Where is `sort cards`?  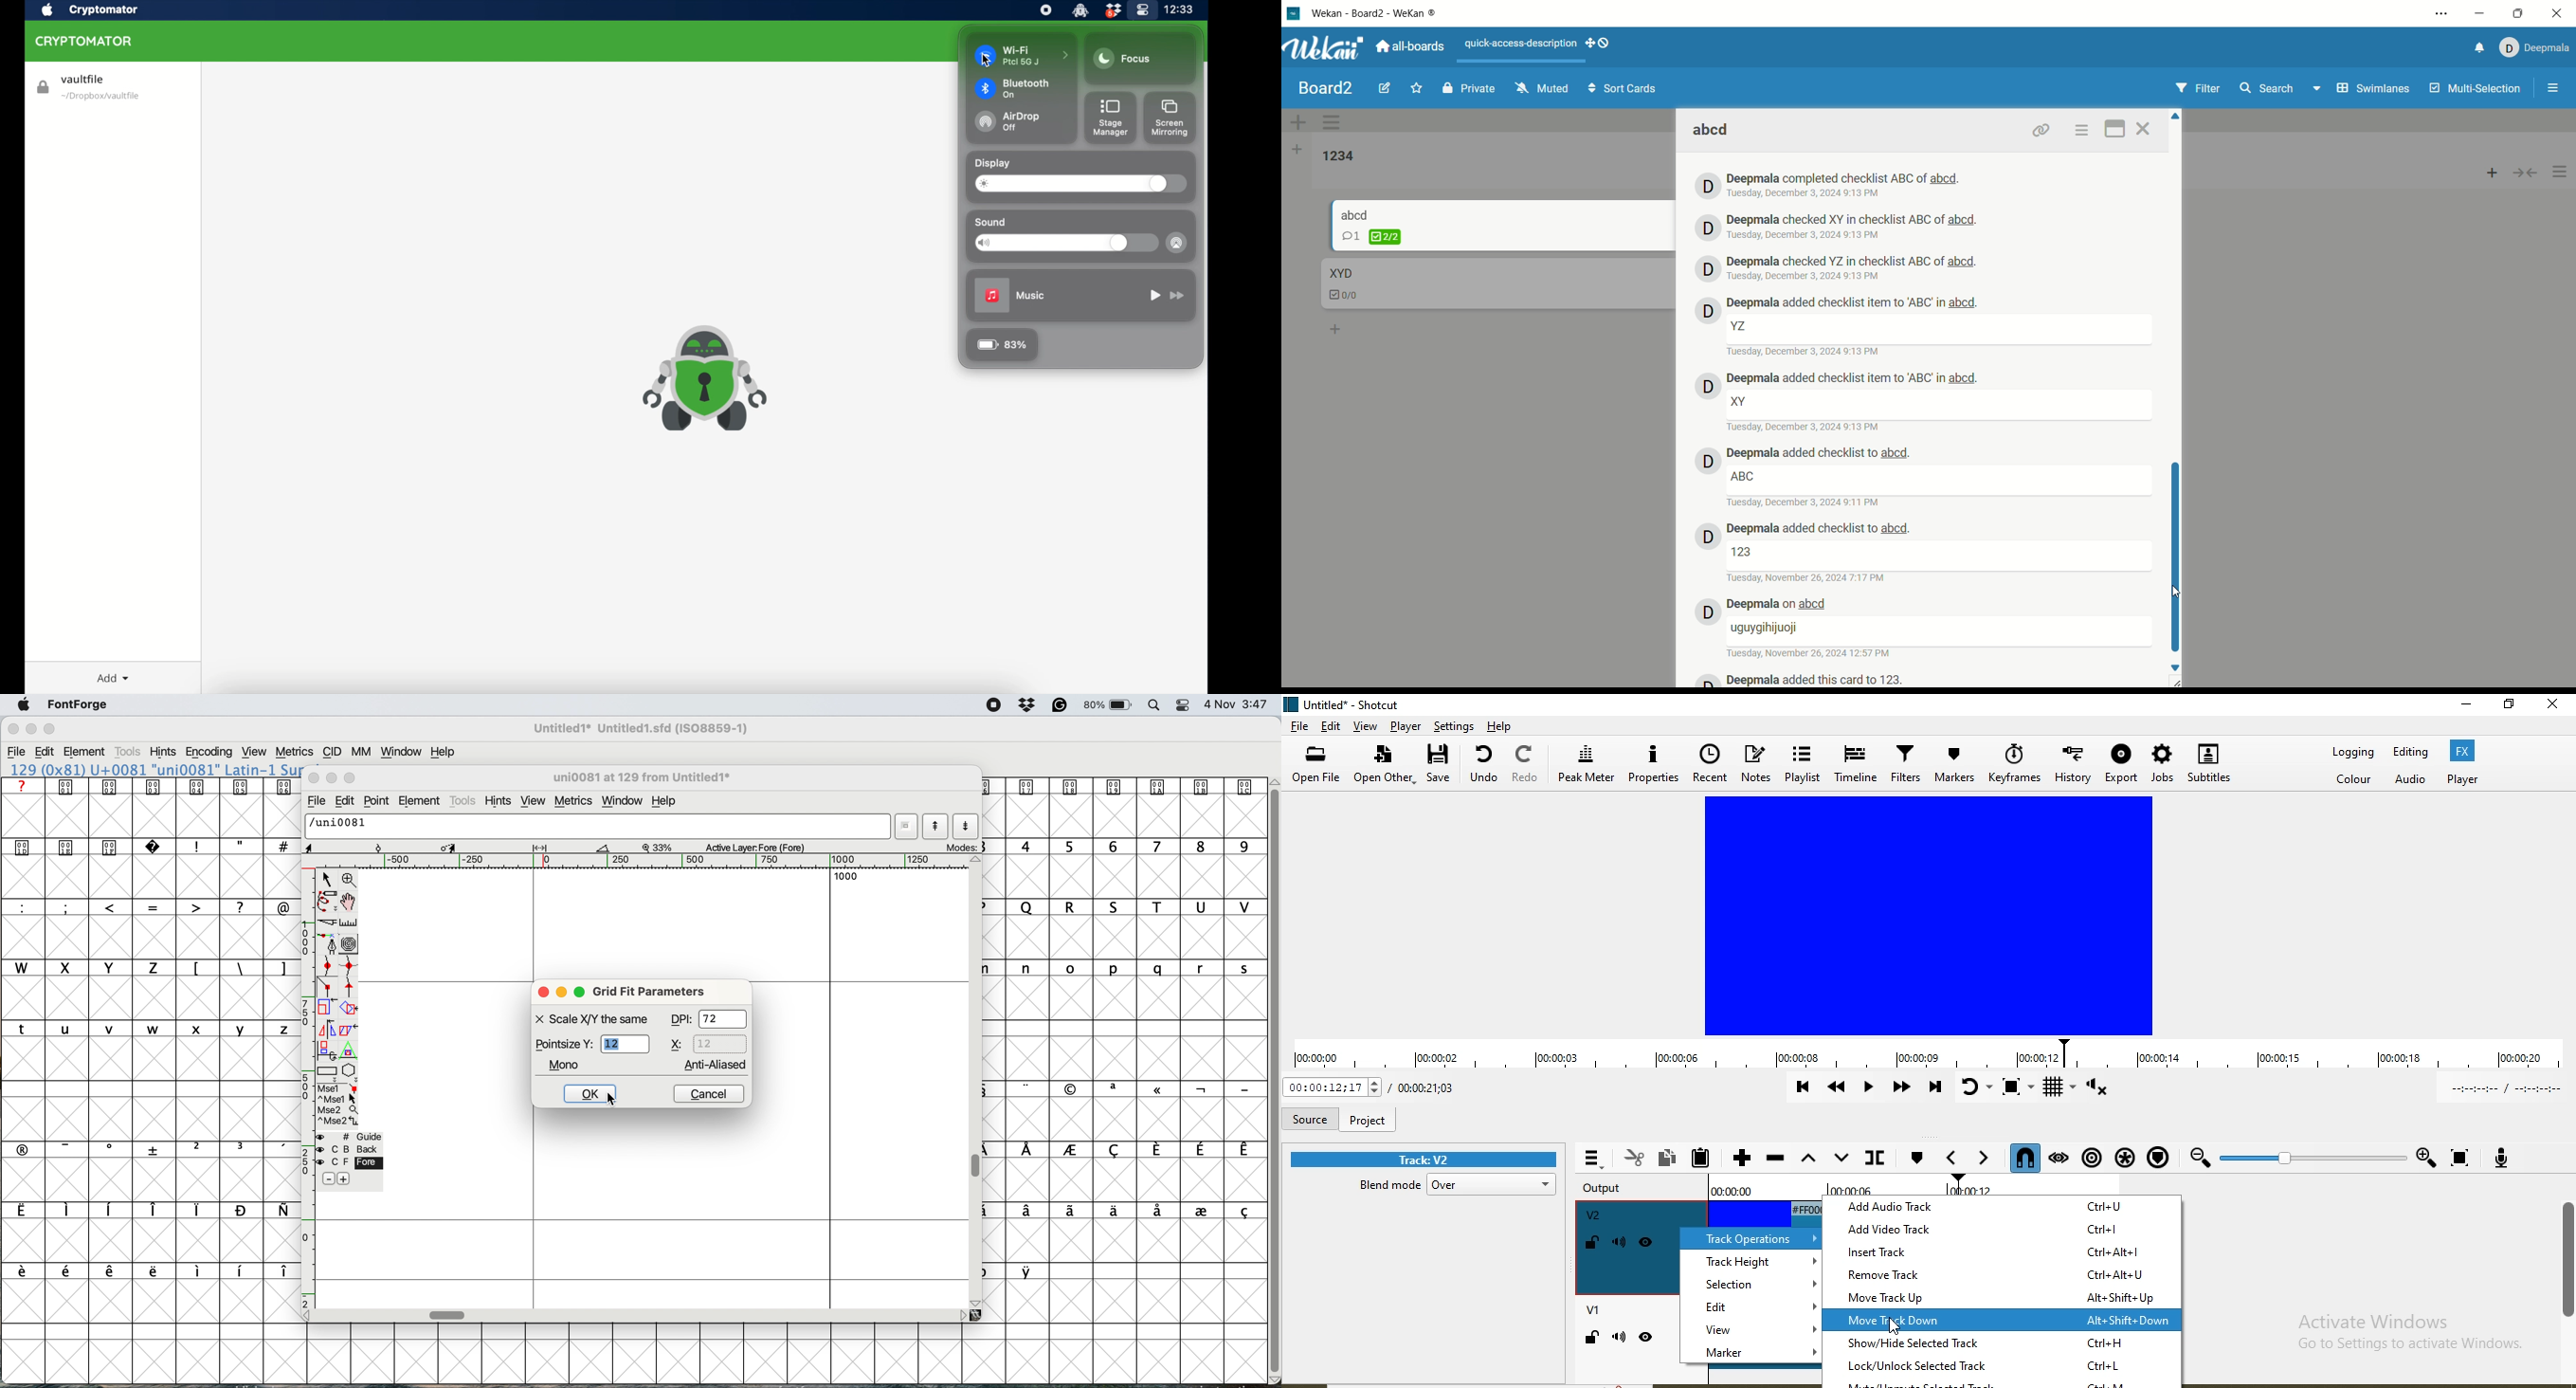
sort cards is located at coordinates (1622, 90).